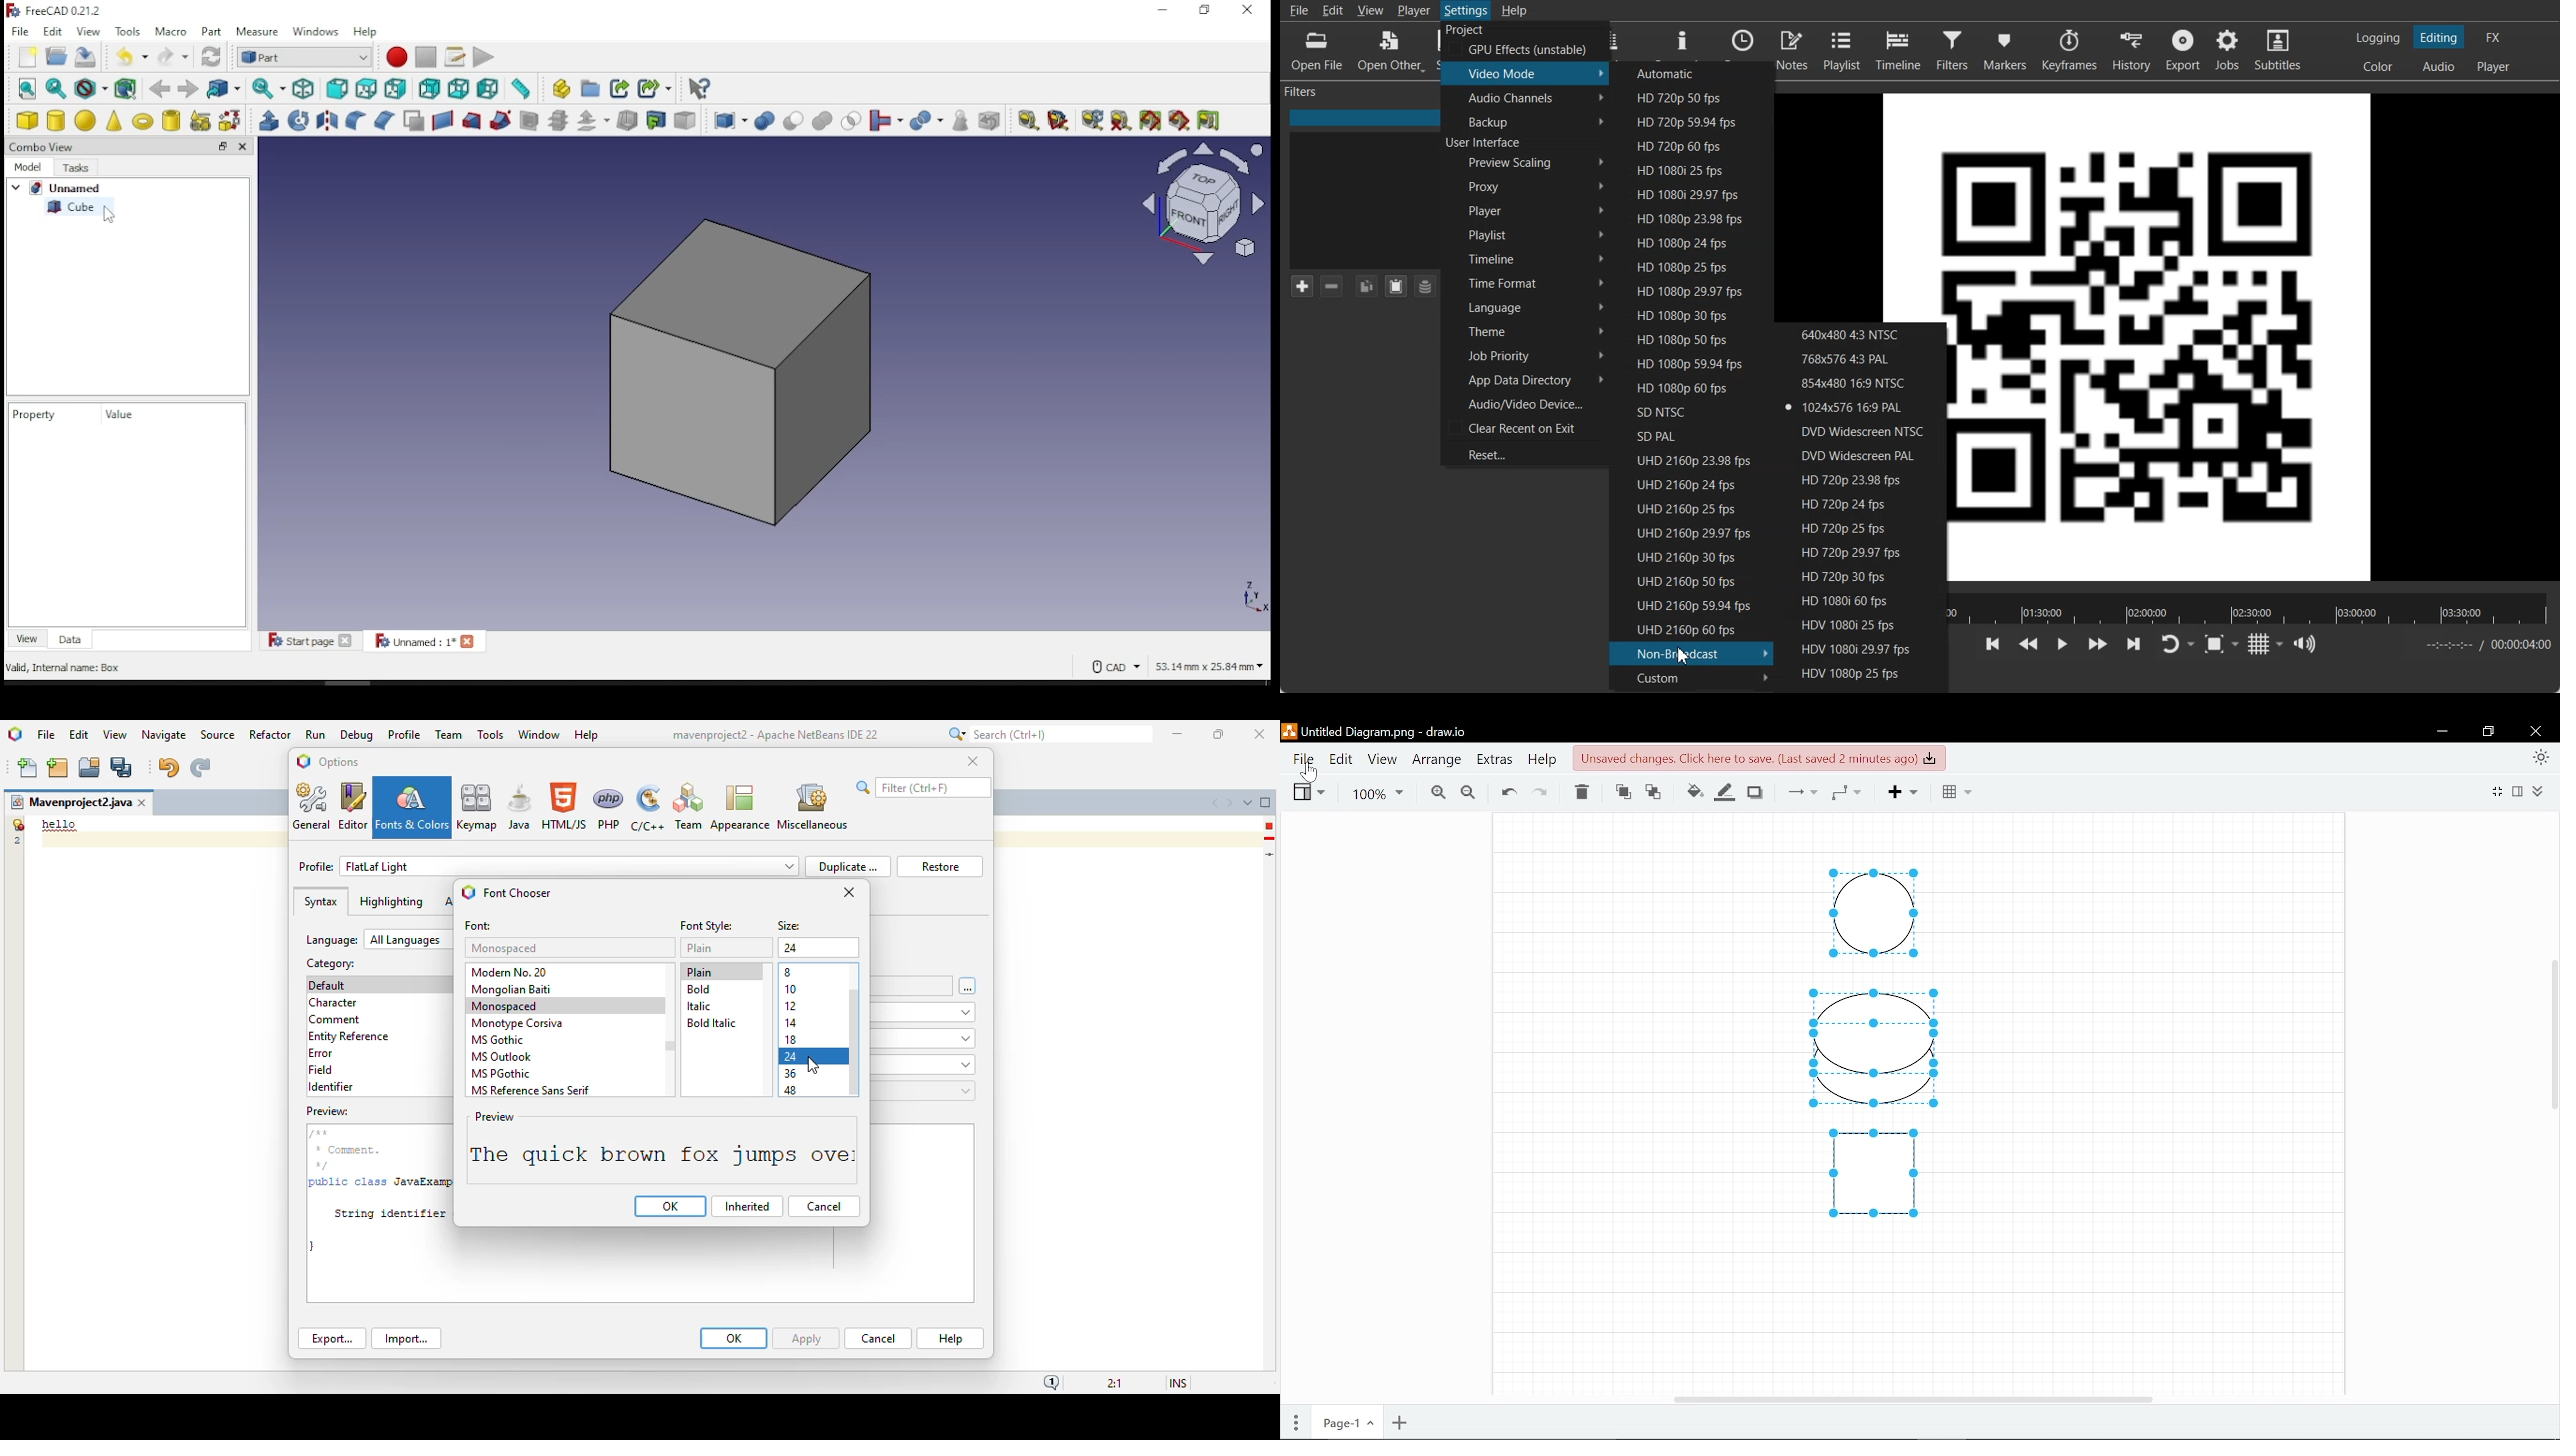  I want to click on defeaturing, so click(990, 121).